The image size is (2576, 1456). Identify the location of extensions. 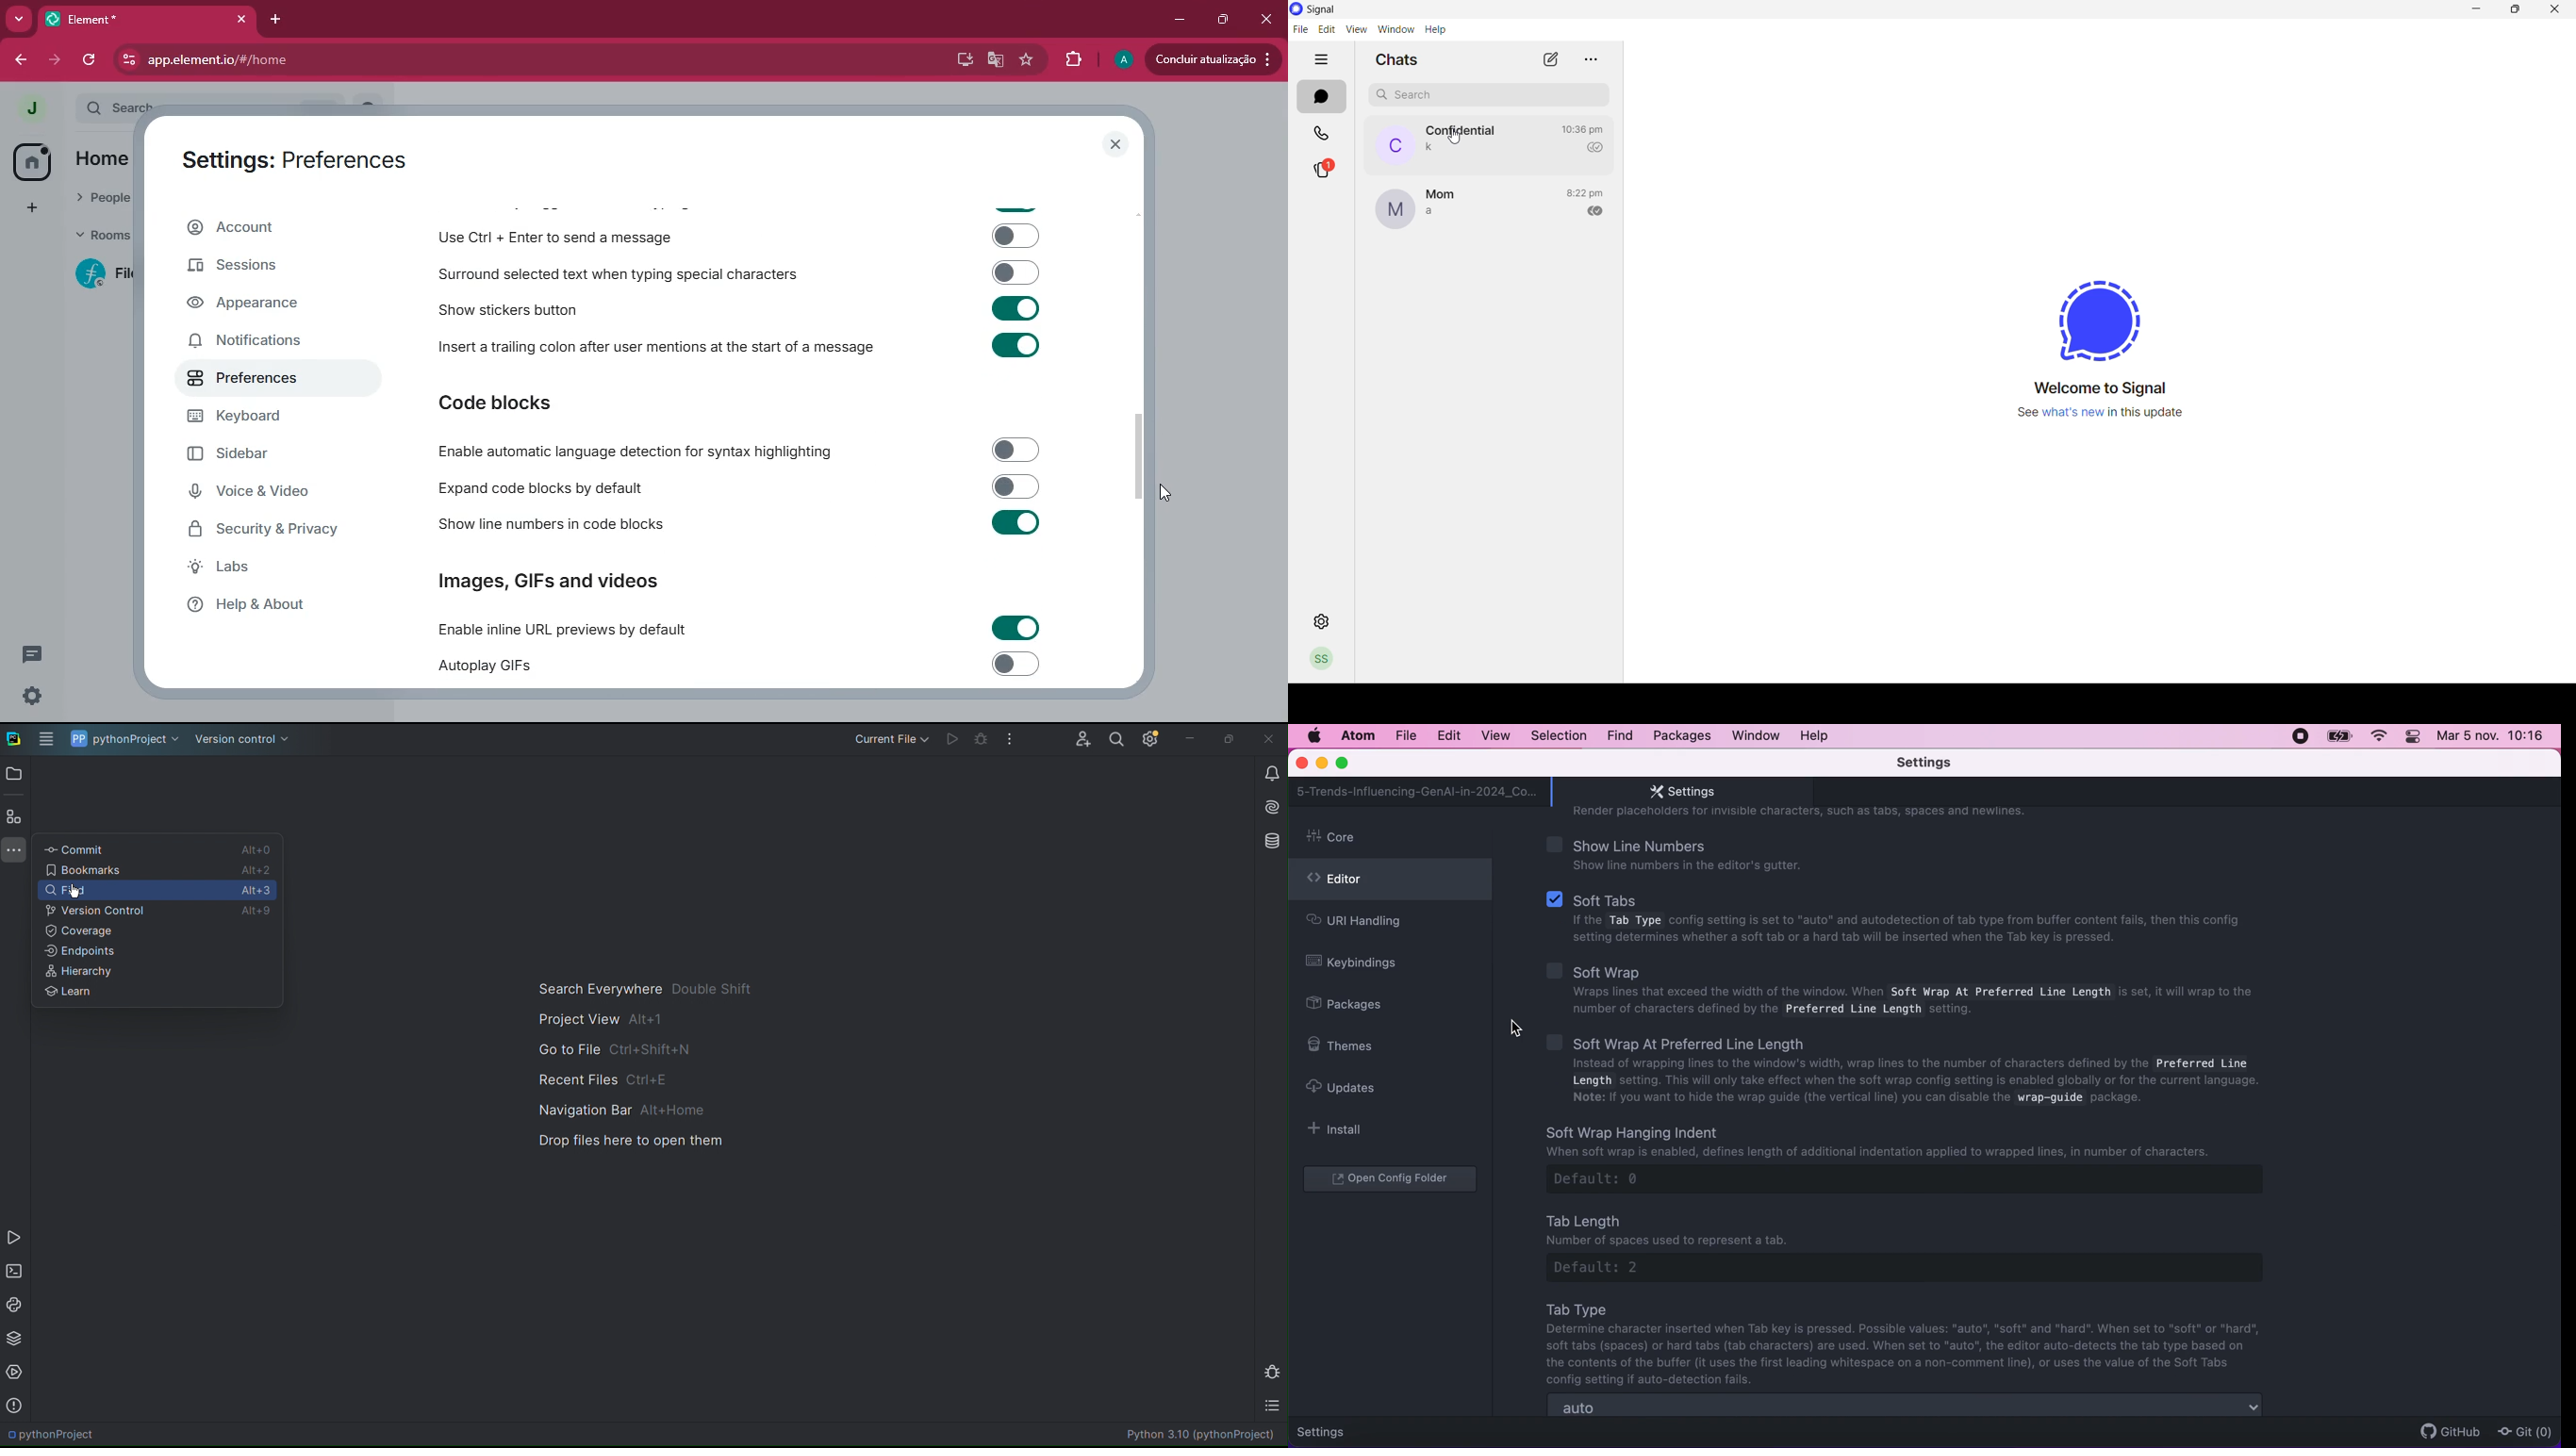
(1075, 59).